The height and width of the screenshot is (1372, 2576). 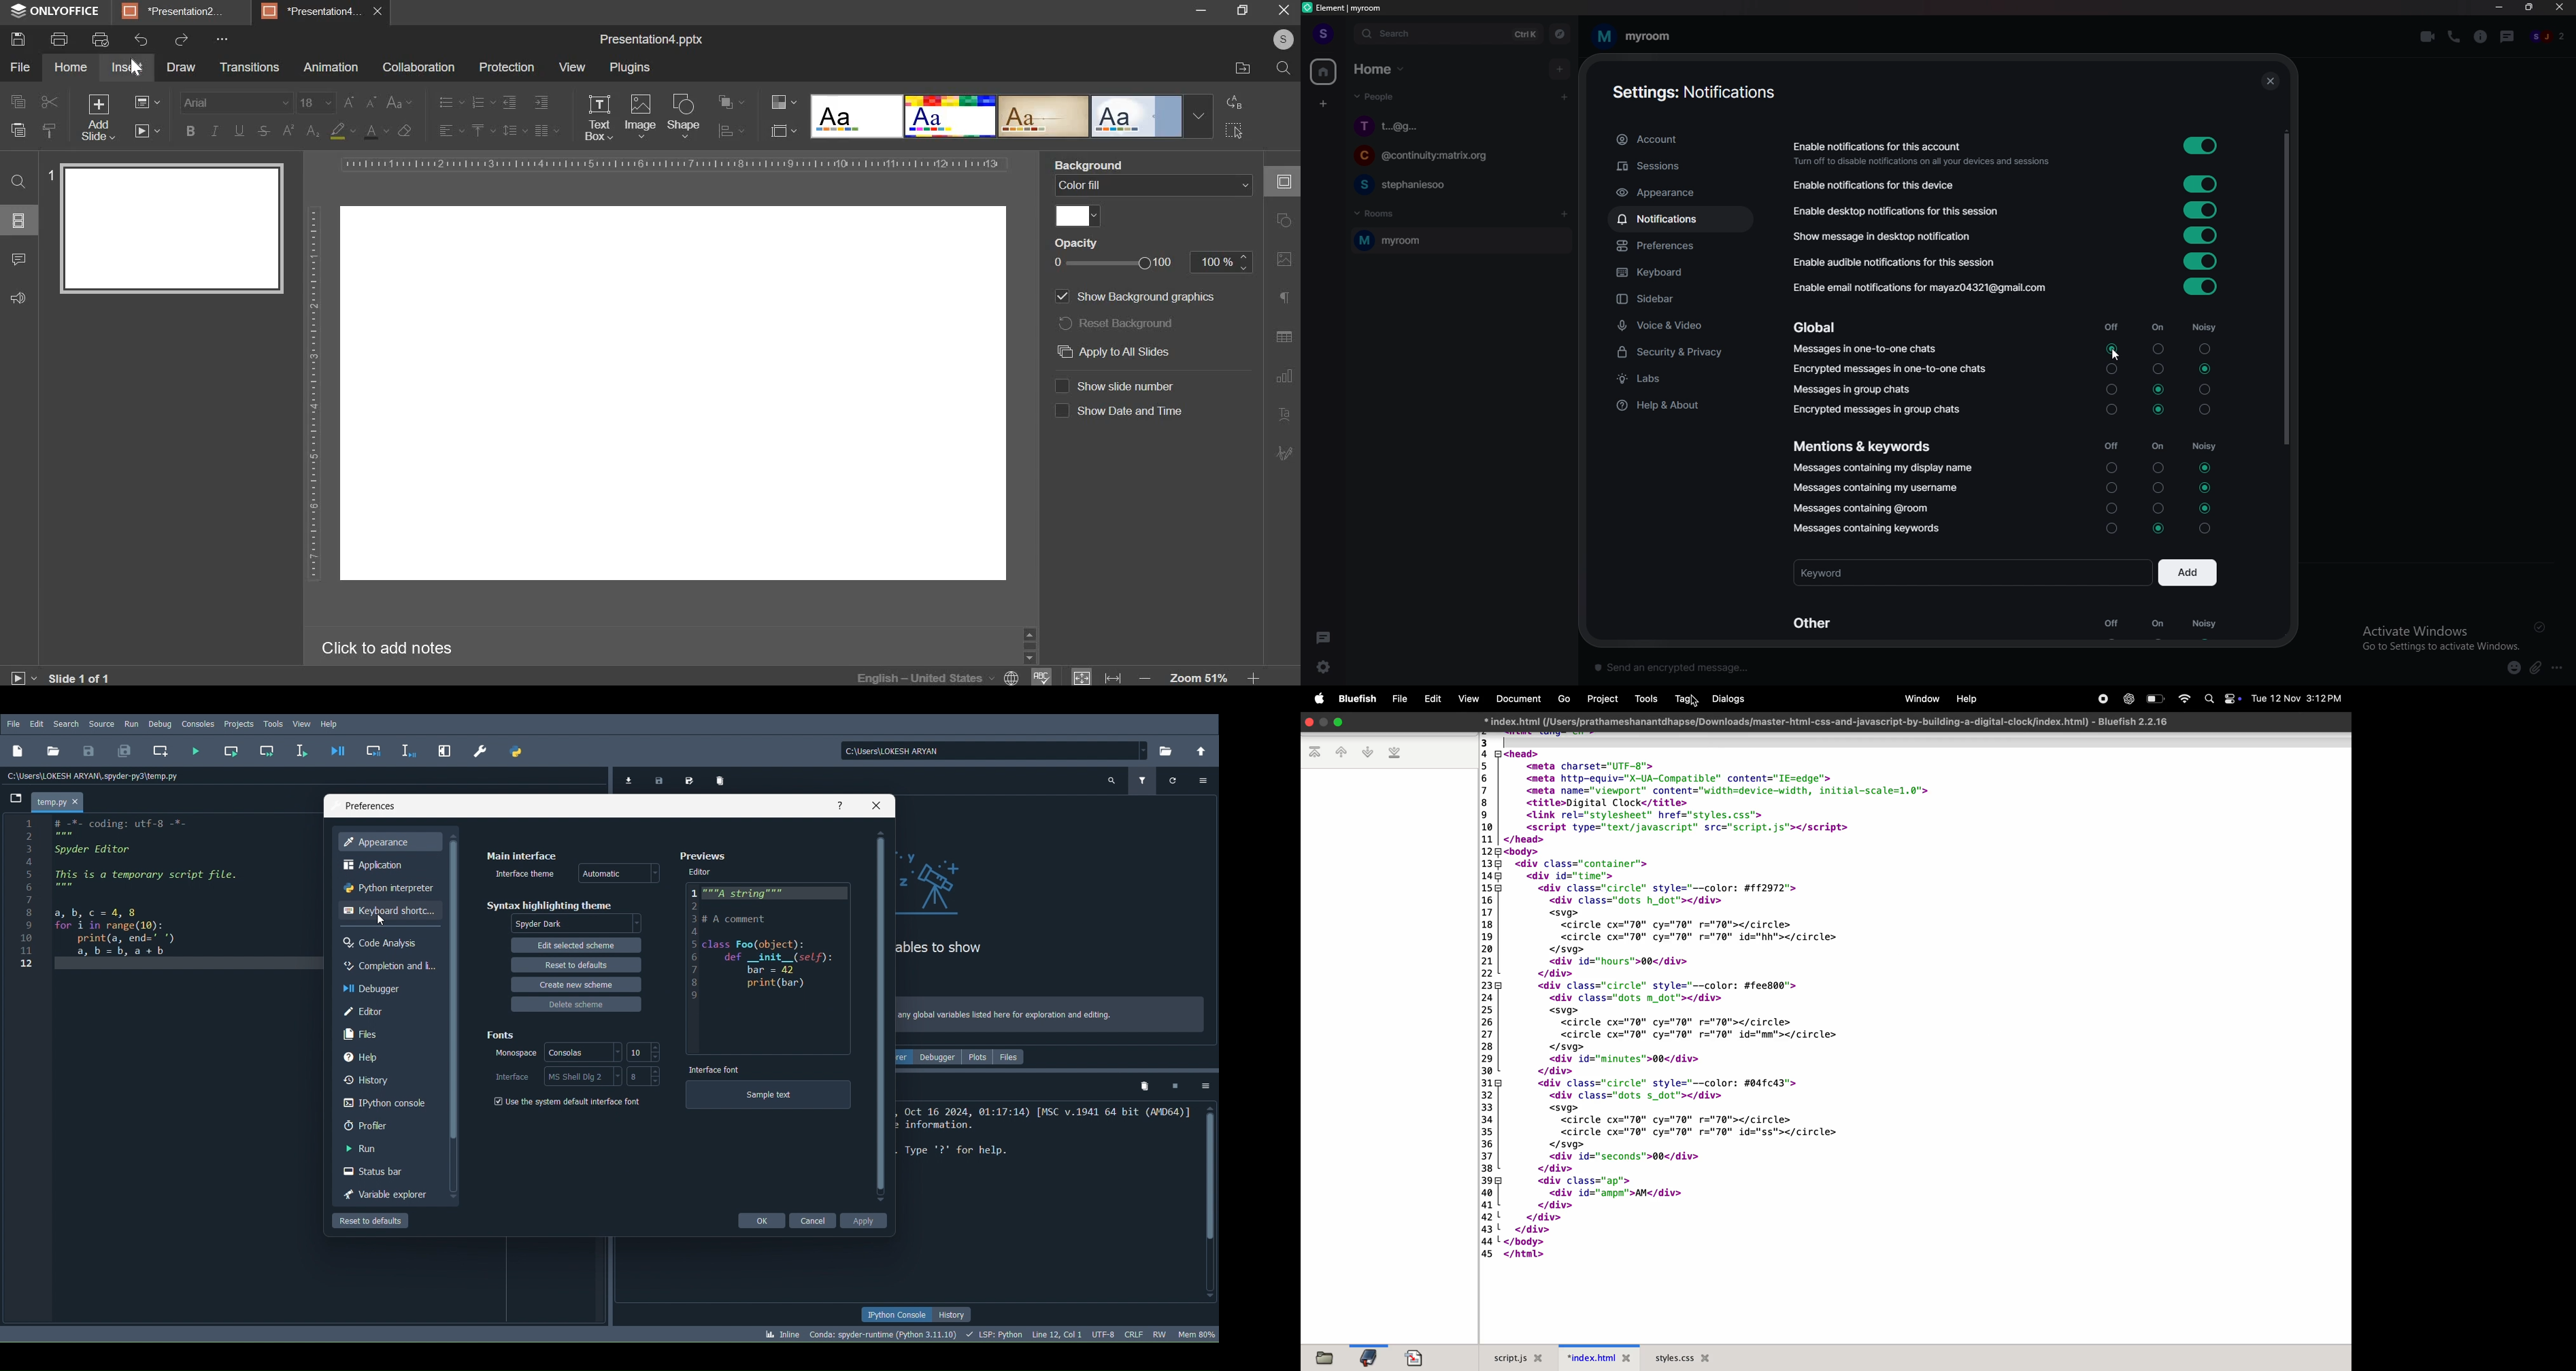 What do you see at coordinates (69, 725) in the screenshot?
I see `Search` at bounding box center [69, 725].